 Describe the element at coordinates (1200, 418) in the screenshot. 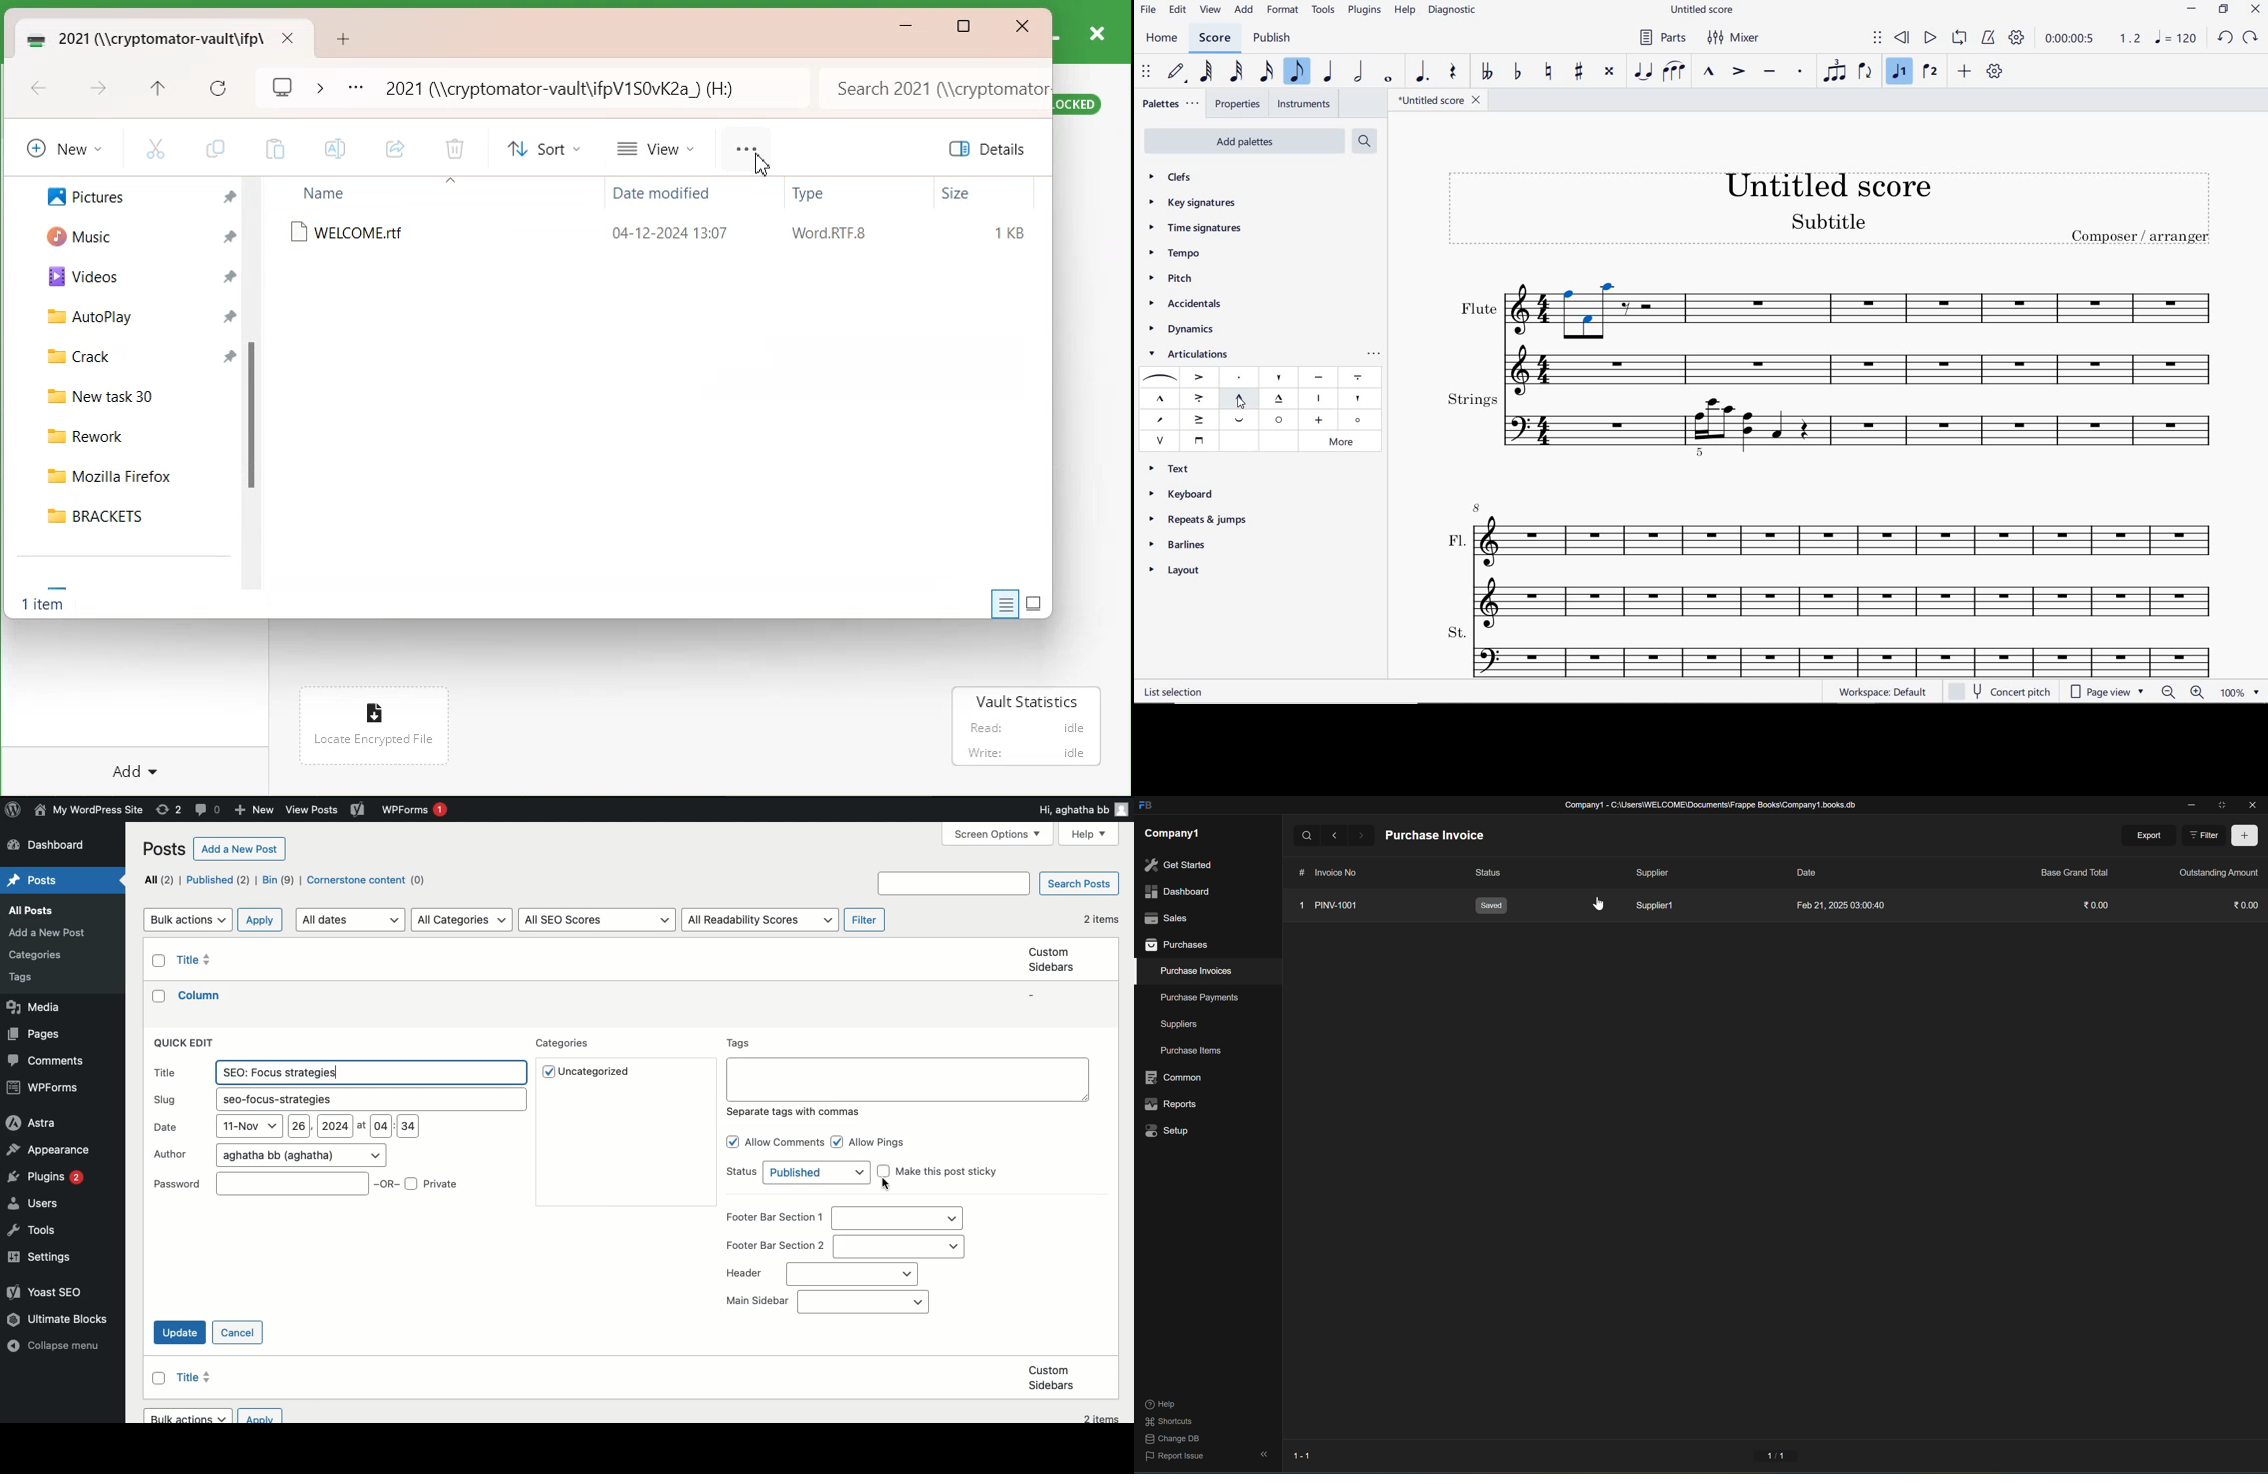

I see `TENUTO-ACCENT ABOVE` at that location.